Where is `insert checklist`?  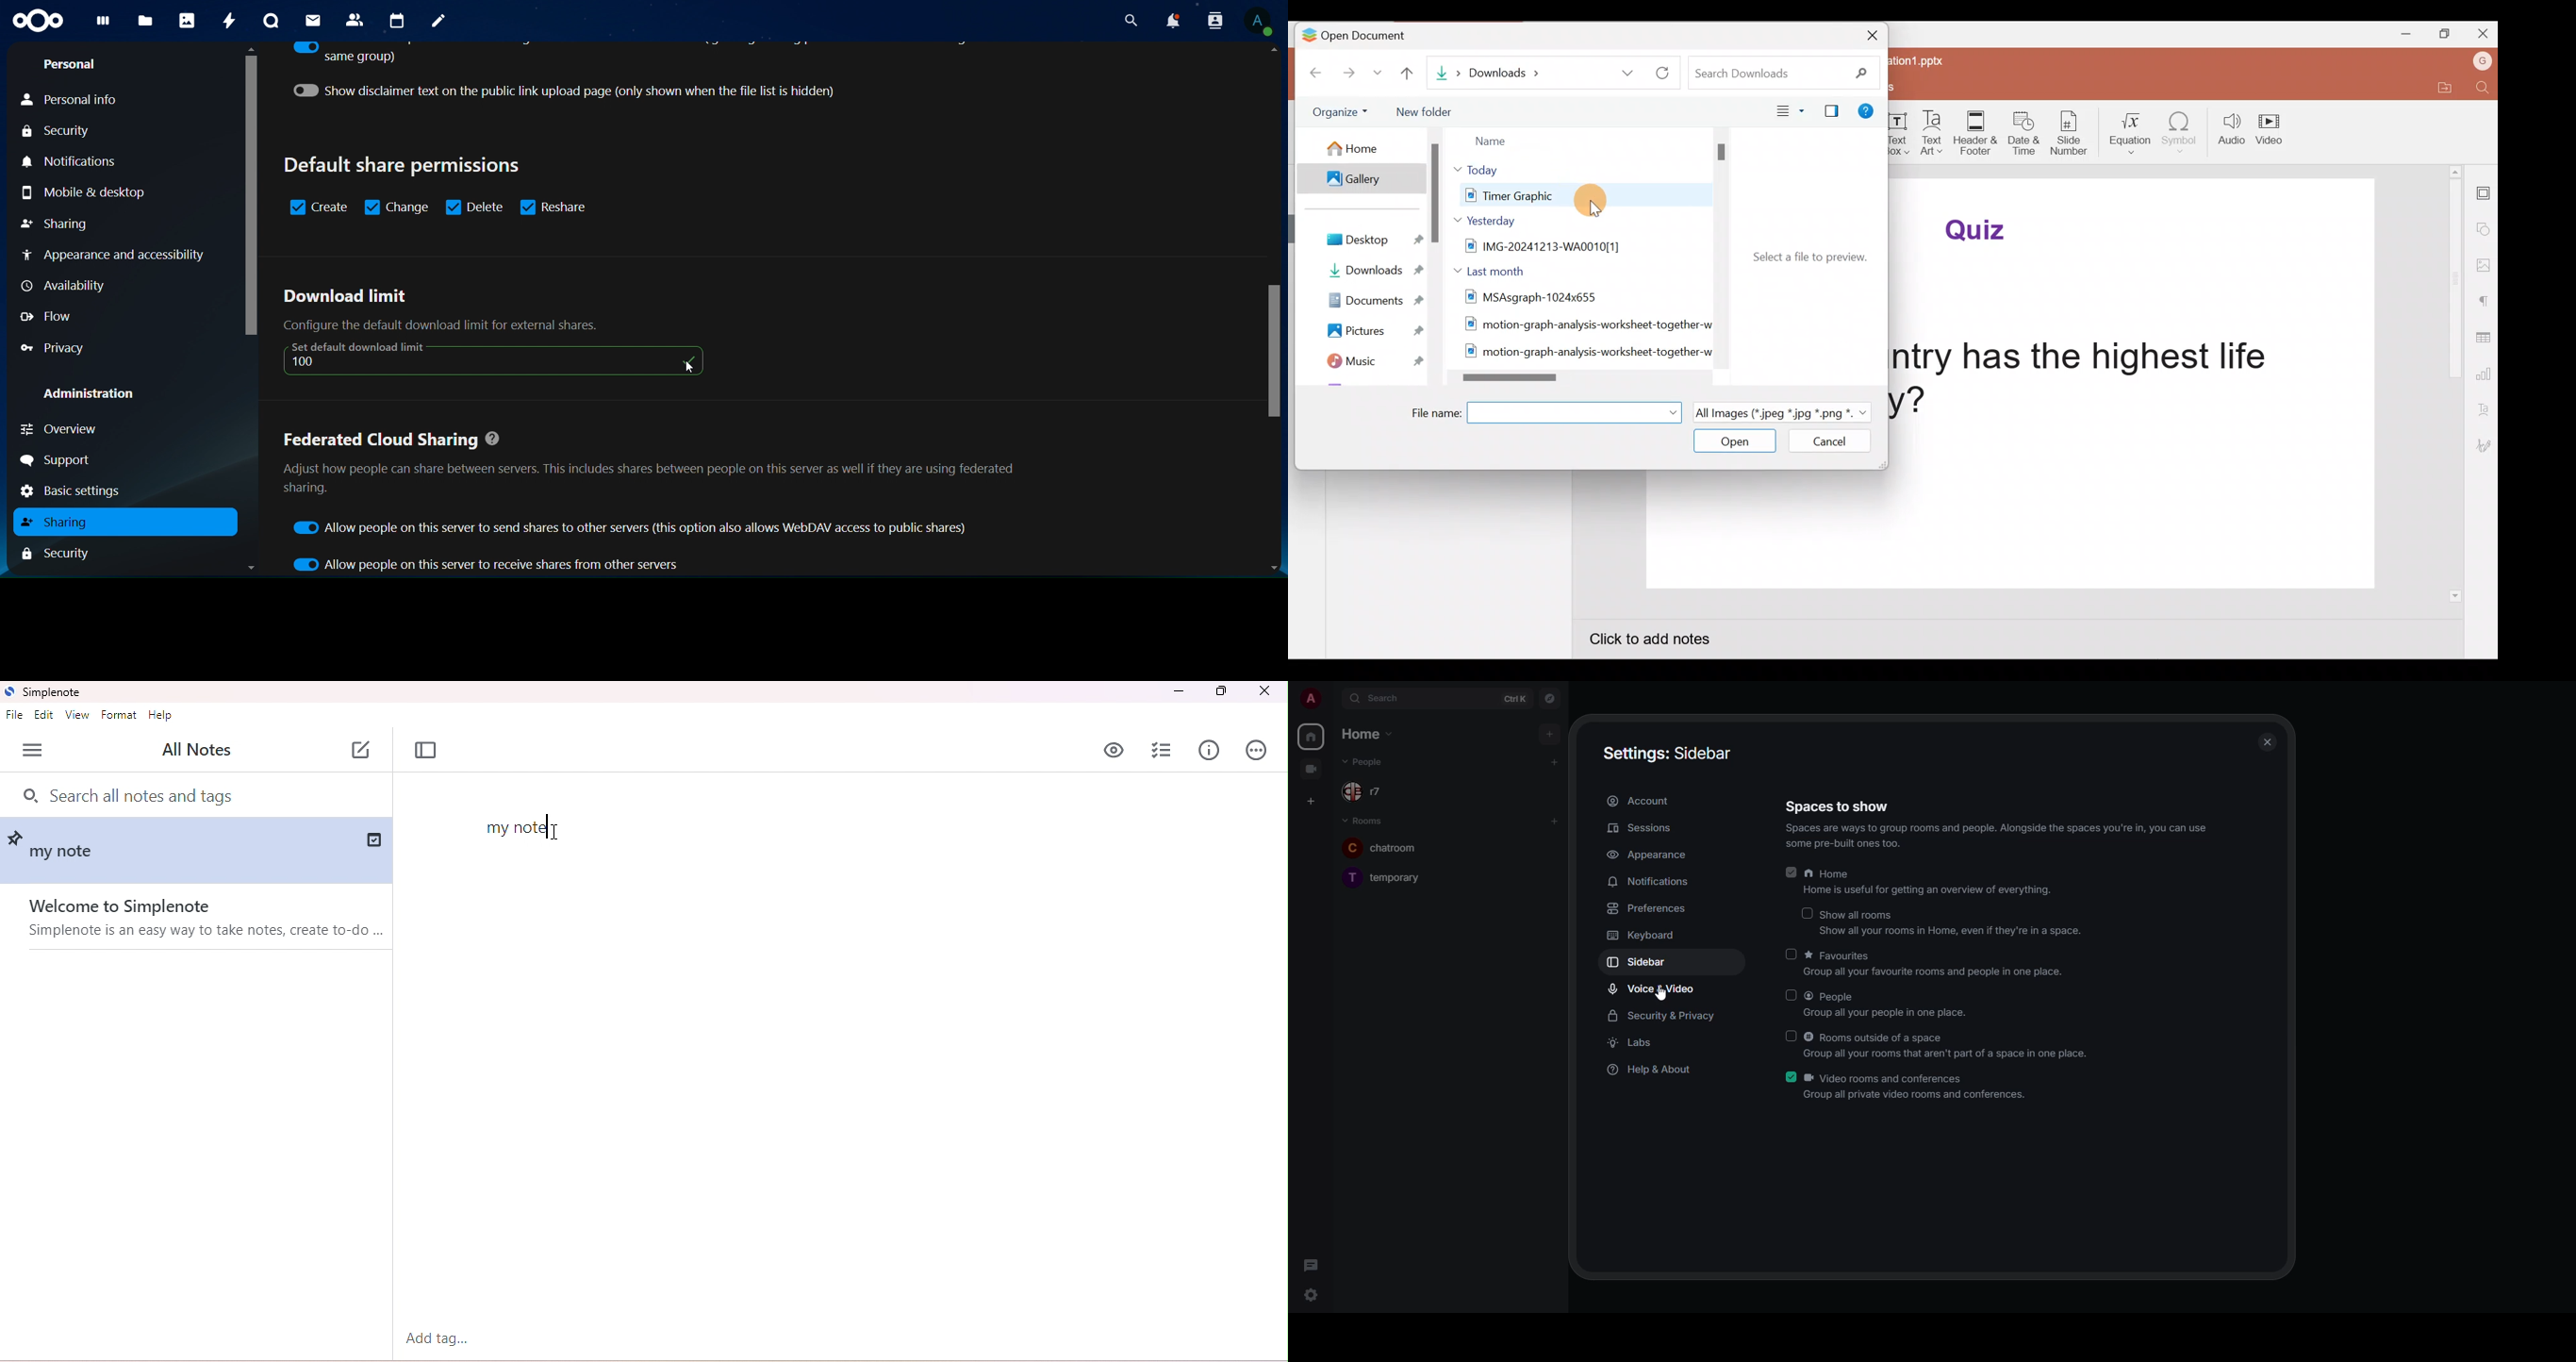
insert checklist is located at coordinates (1161, 752).